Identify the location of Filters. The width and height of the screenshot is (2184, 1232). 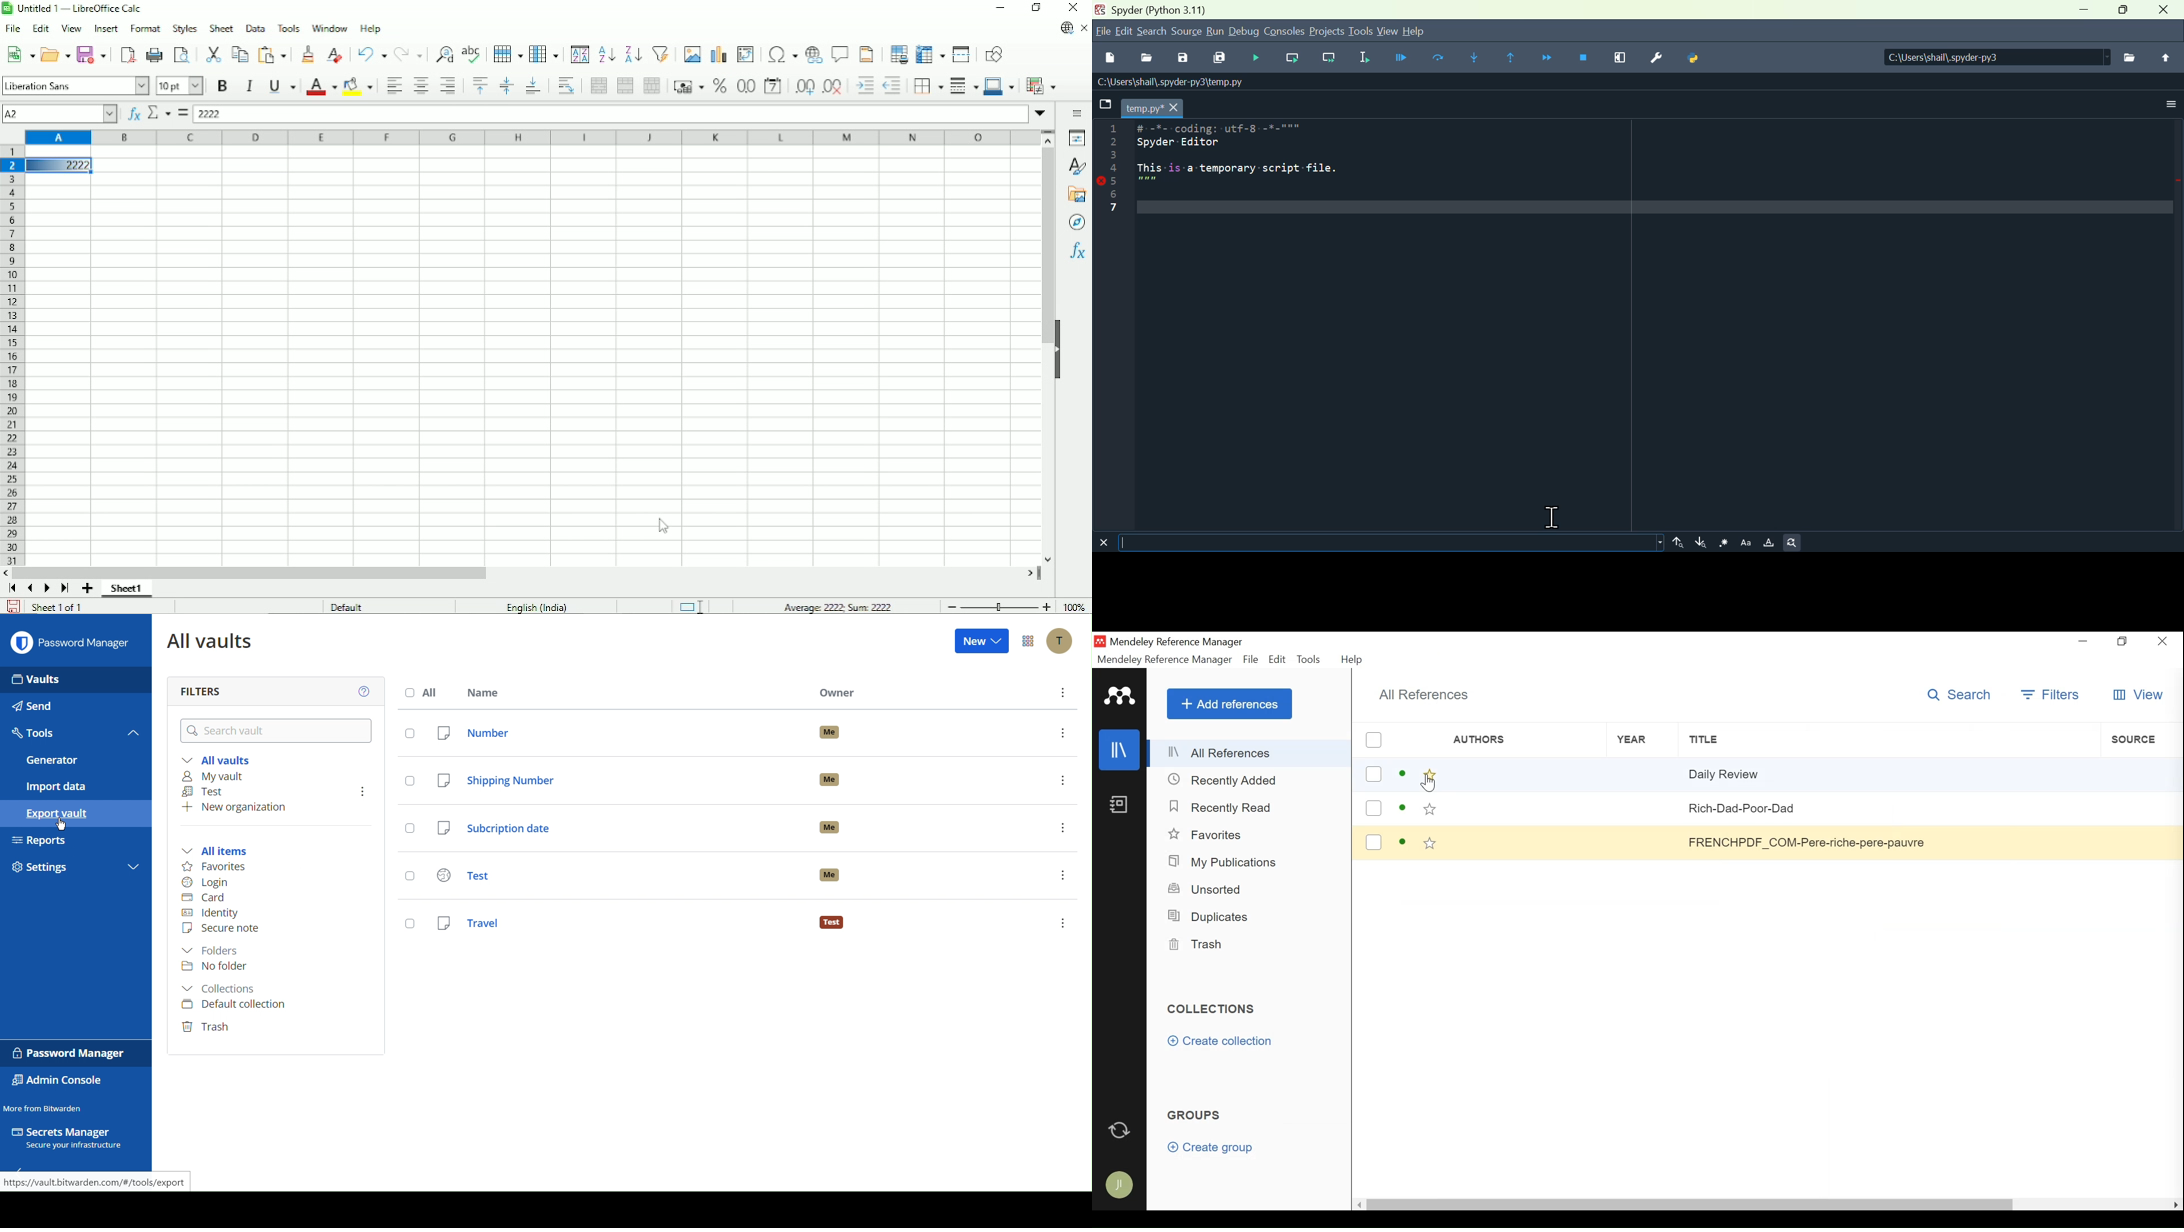
(201, 688).